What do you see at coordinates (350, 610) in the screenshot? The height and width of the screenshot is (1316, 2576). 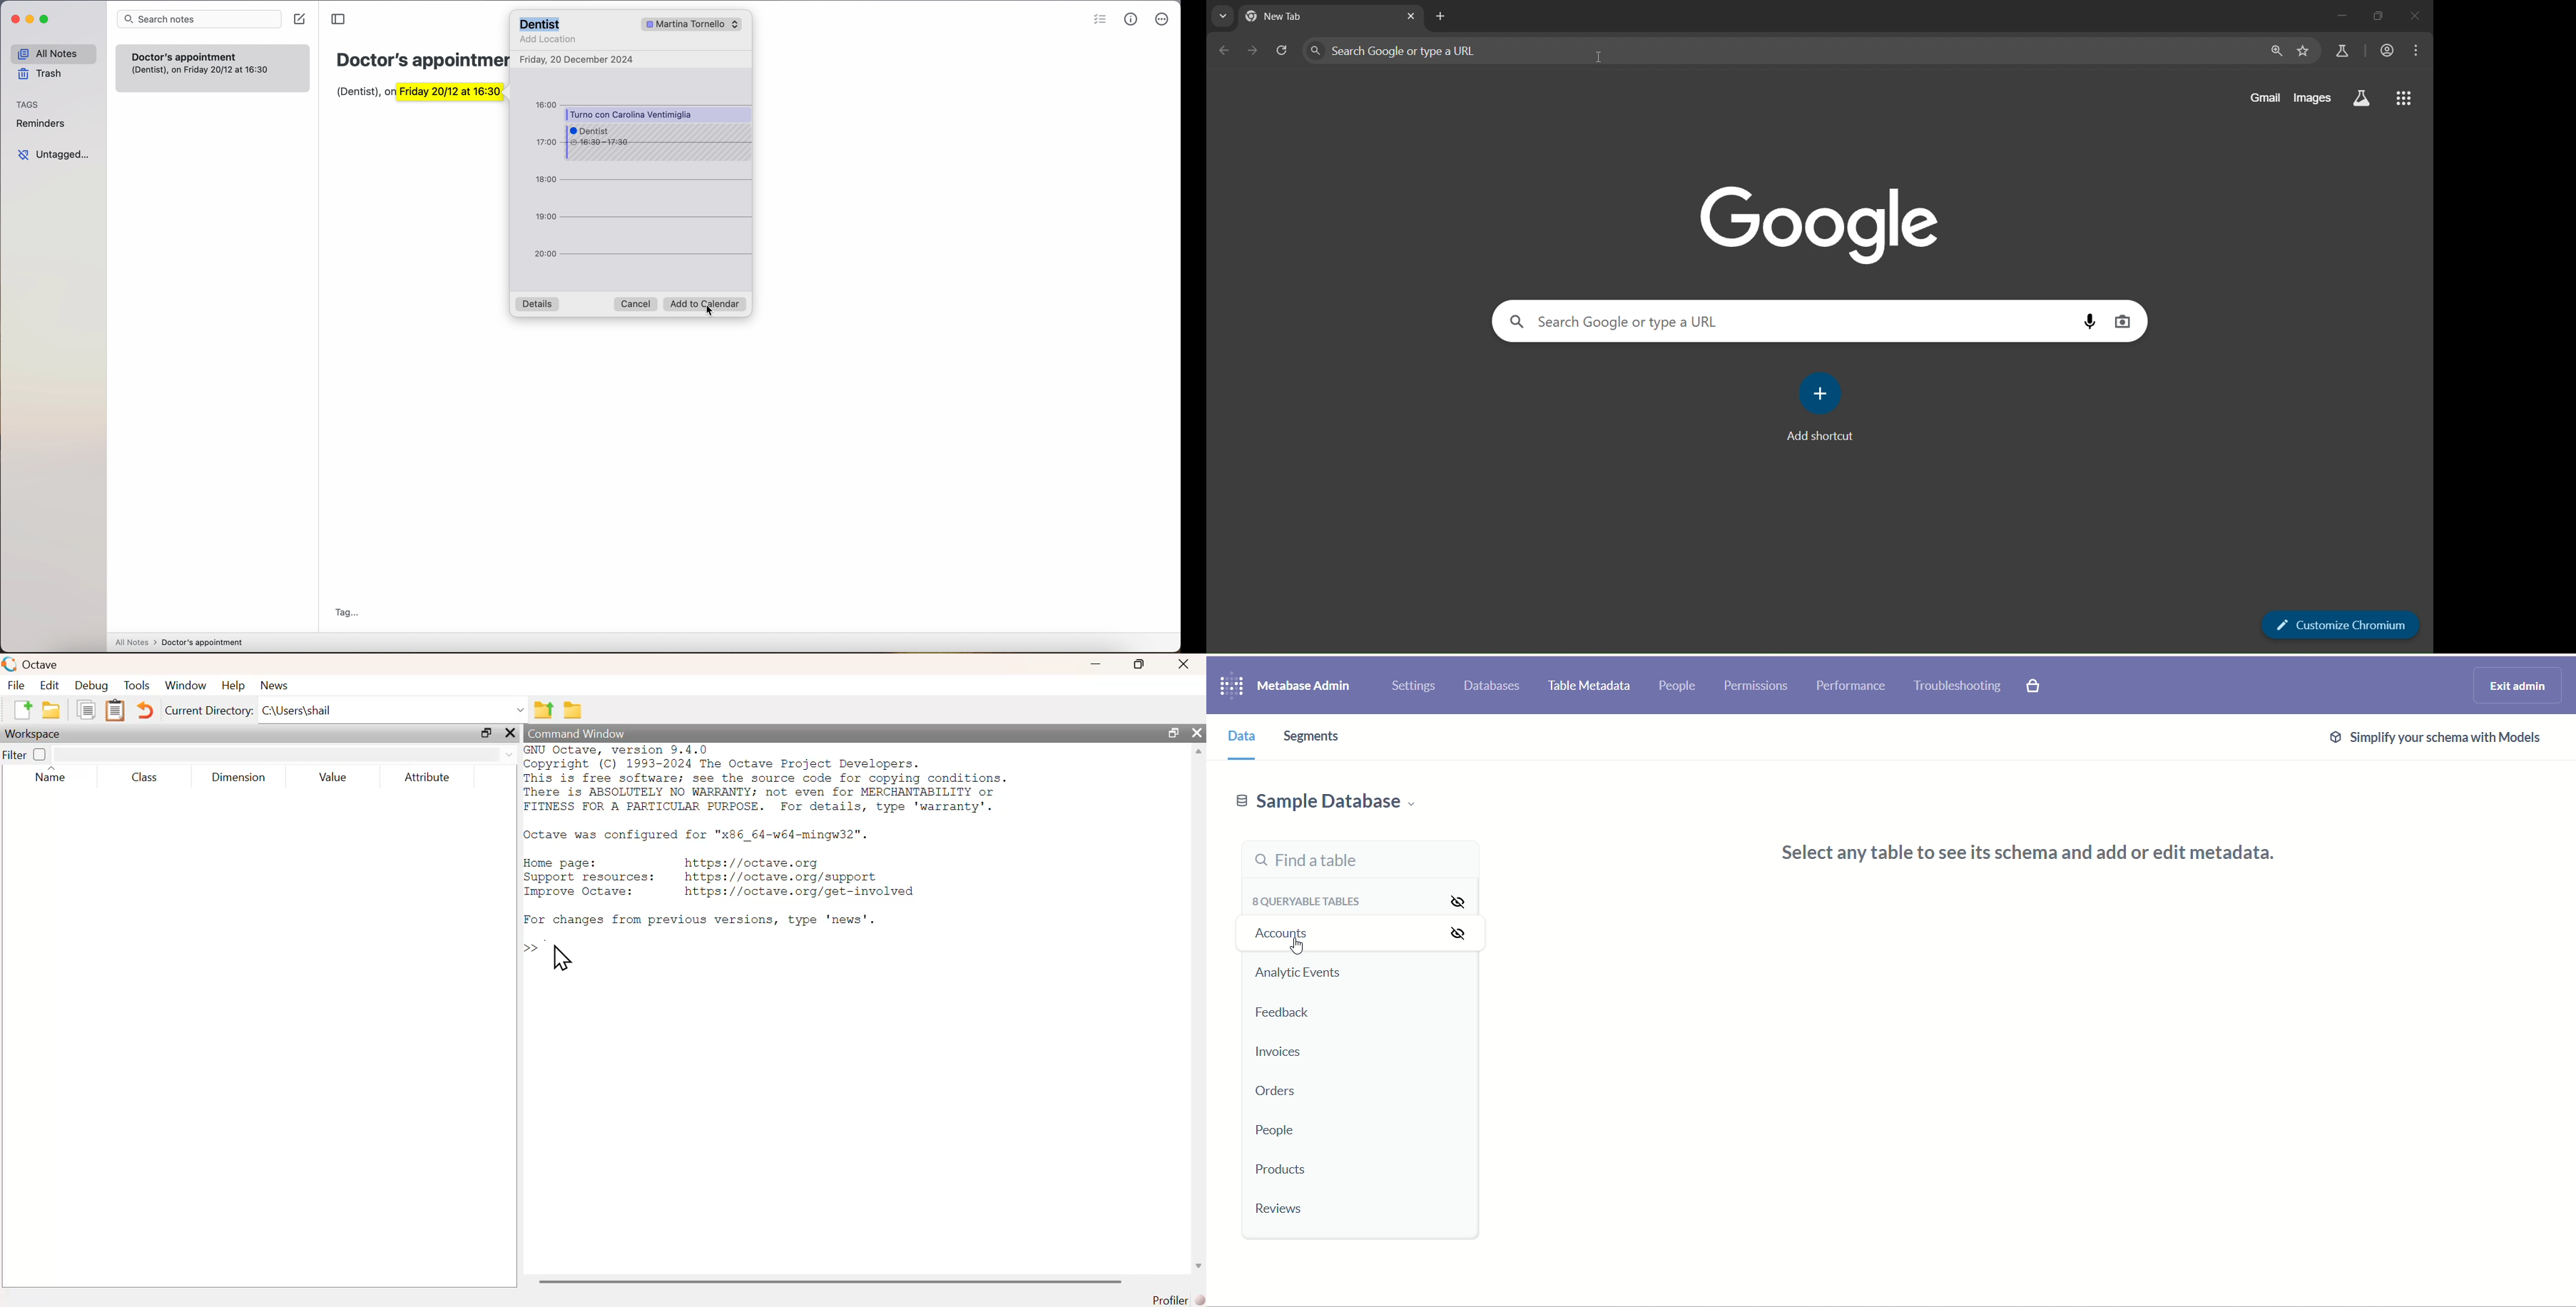 I see `Tag...` at bounding box center [350, 610].